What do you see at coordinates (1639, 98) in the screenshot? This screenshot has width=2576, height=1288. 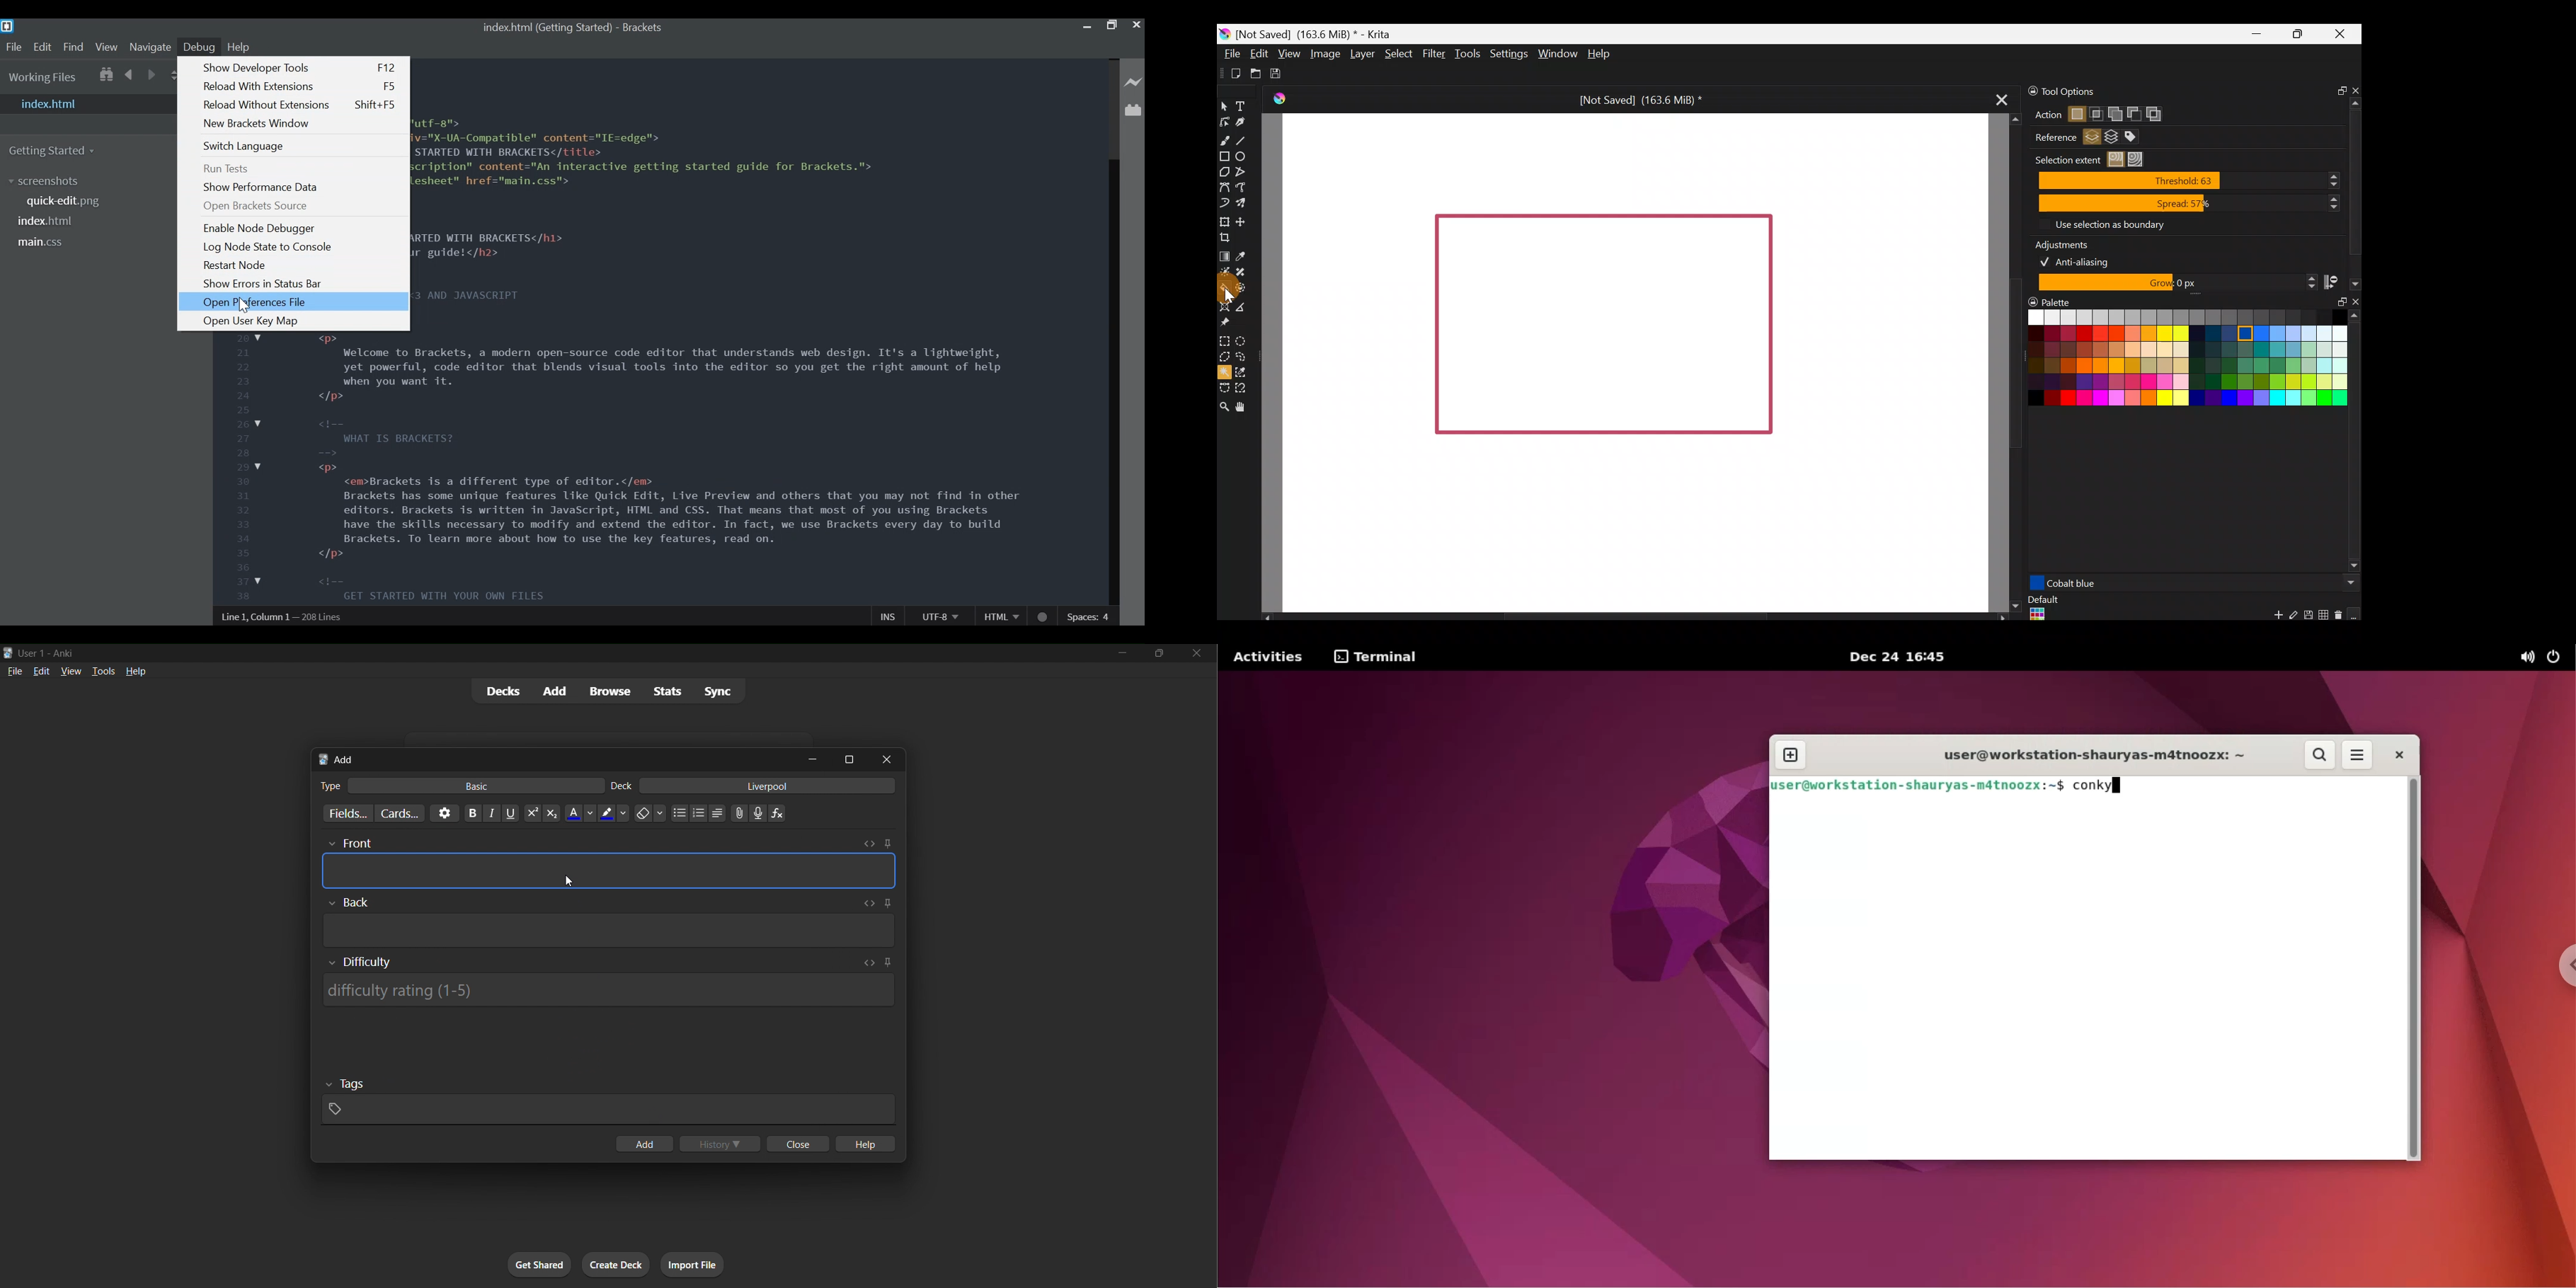 I see `[Not Saved] (163.6 MiB) *` at bounding box center [1639, 98].